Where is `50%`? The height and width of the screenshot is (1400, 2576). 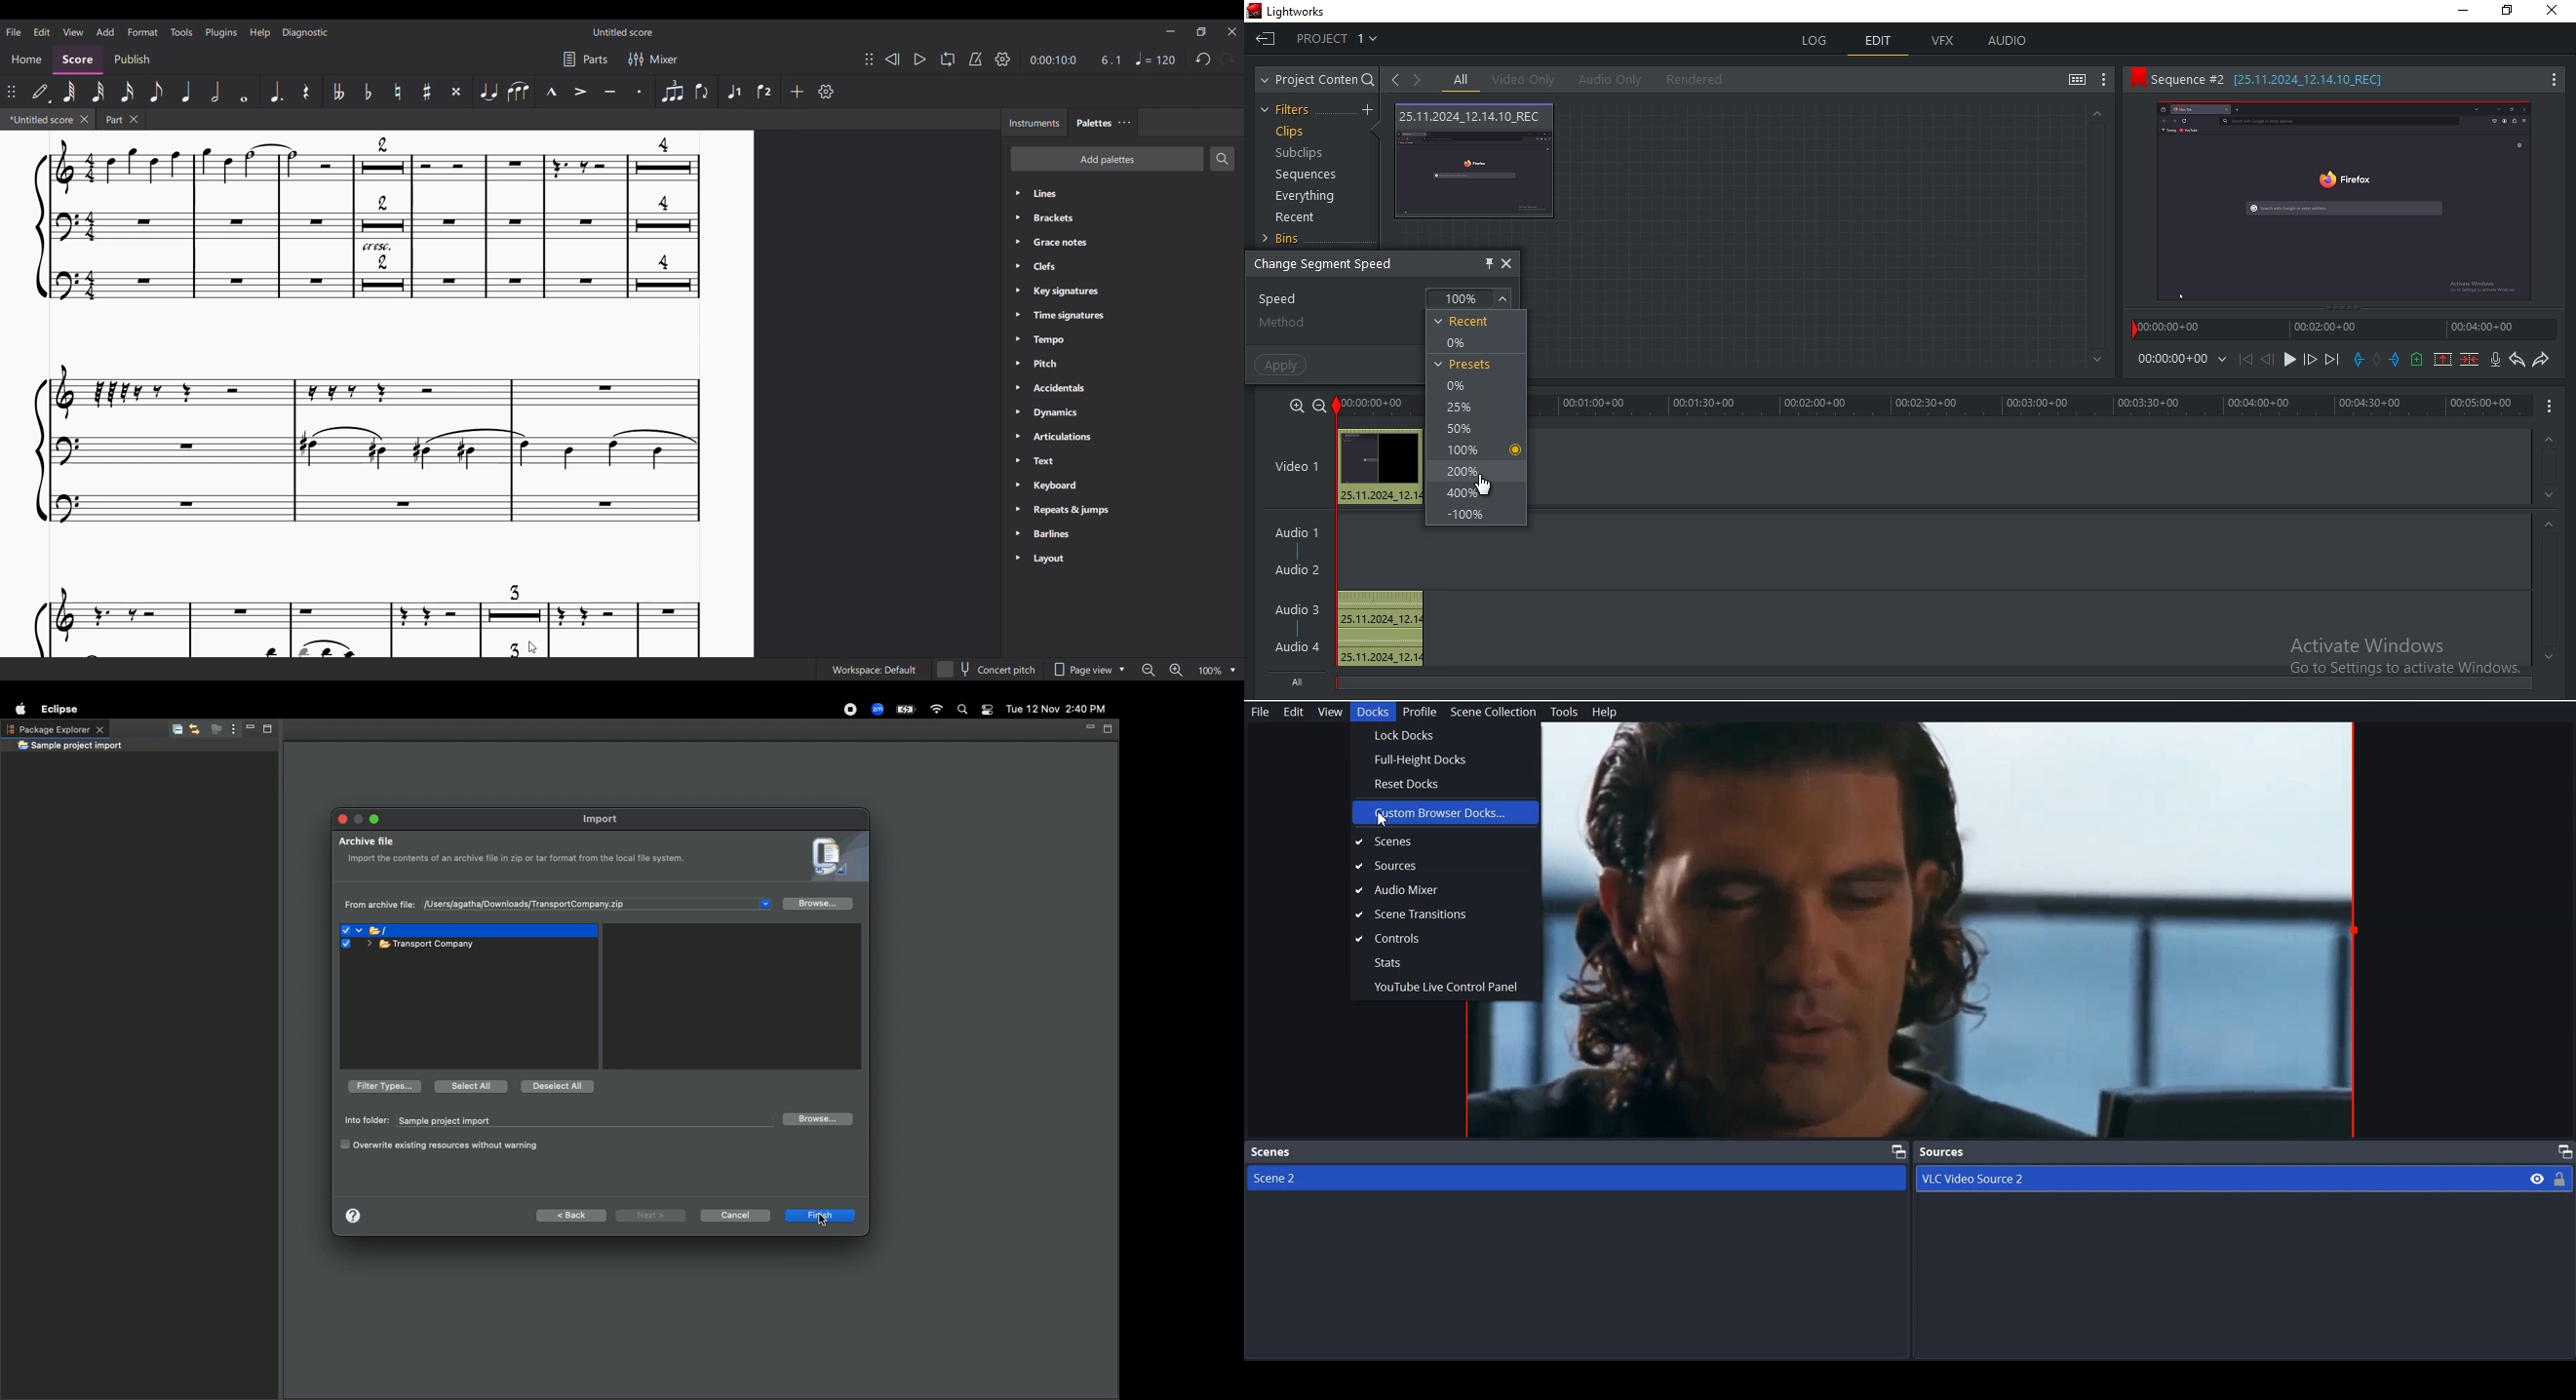 50% is located at coordinates (1462, 428).